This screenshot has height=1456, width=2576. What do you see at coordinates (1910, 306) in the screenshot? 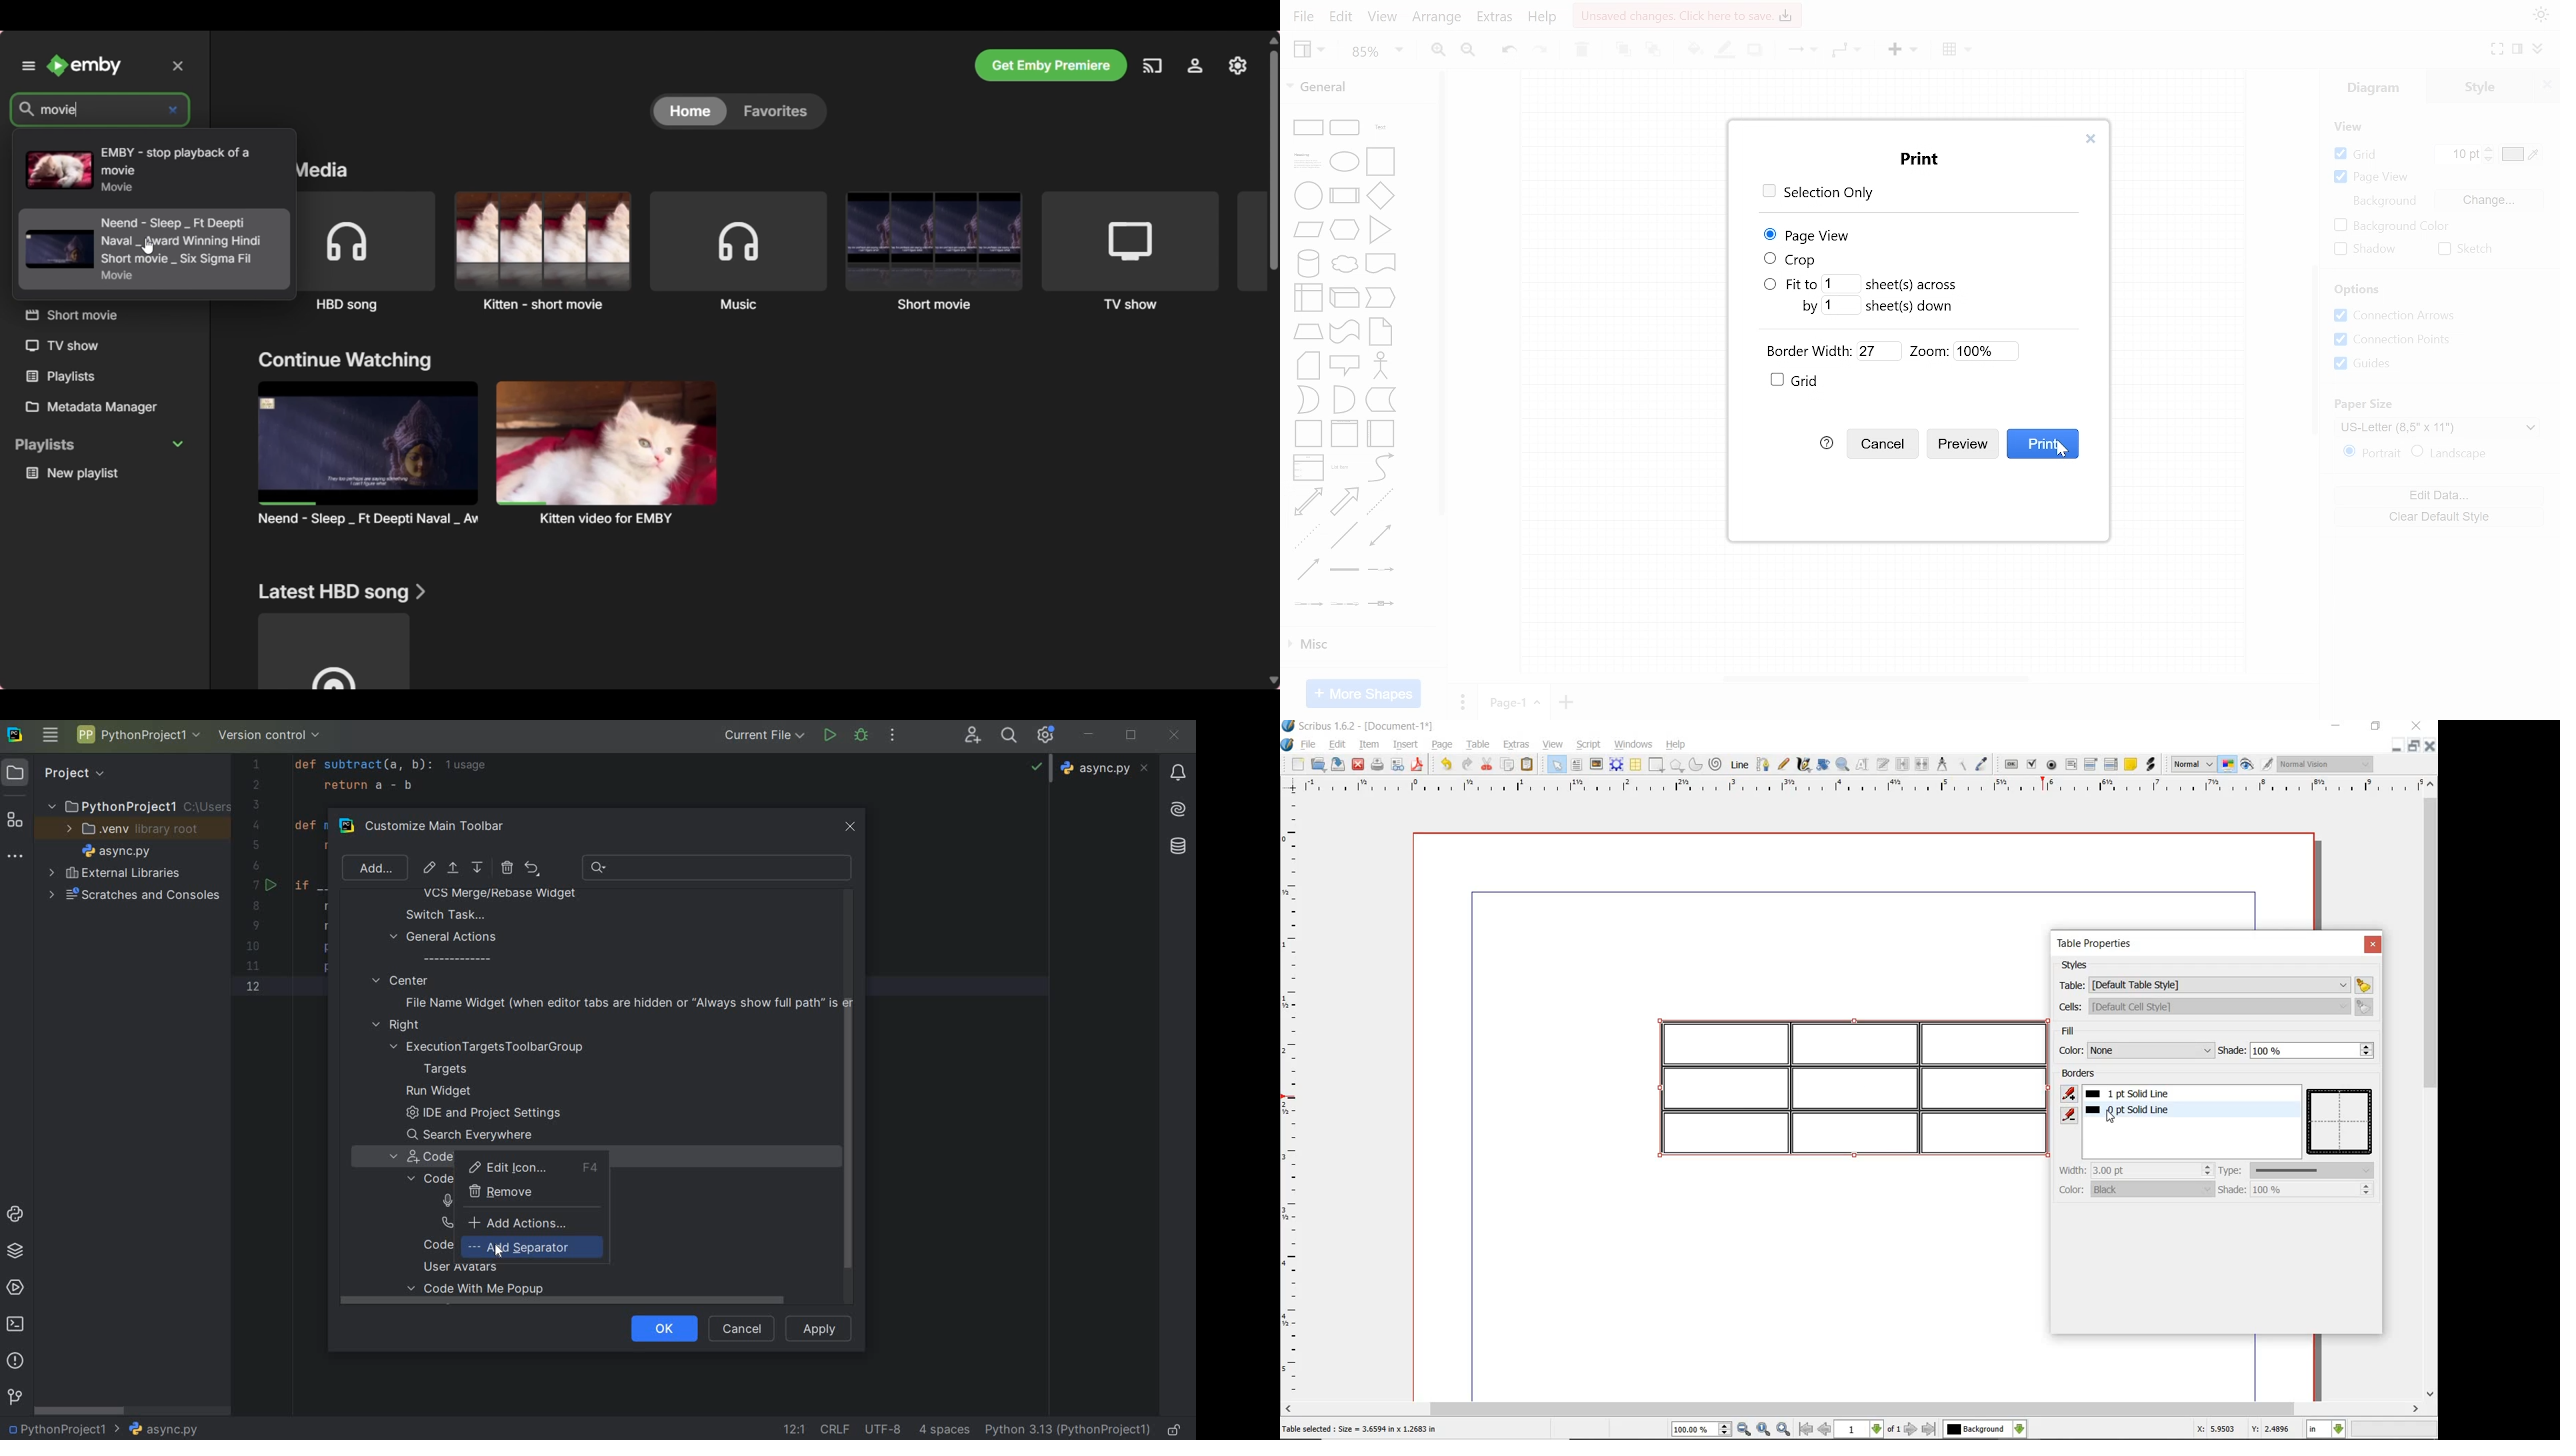
I see `sheet(s) down` at bounding box center [1910, 306].